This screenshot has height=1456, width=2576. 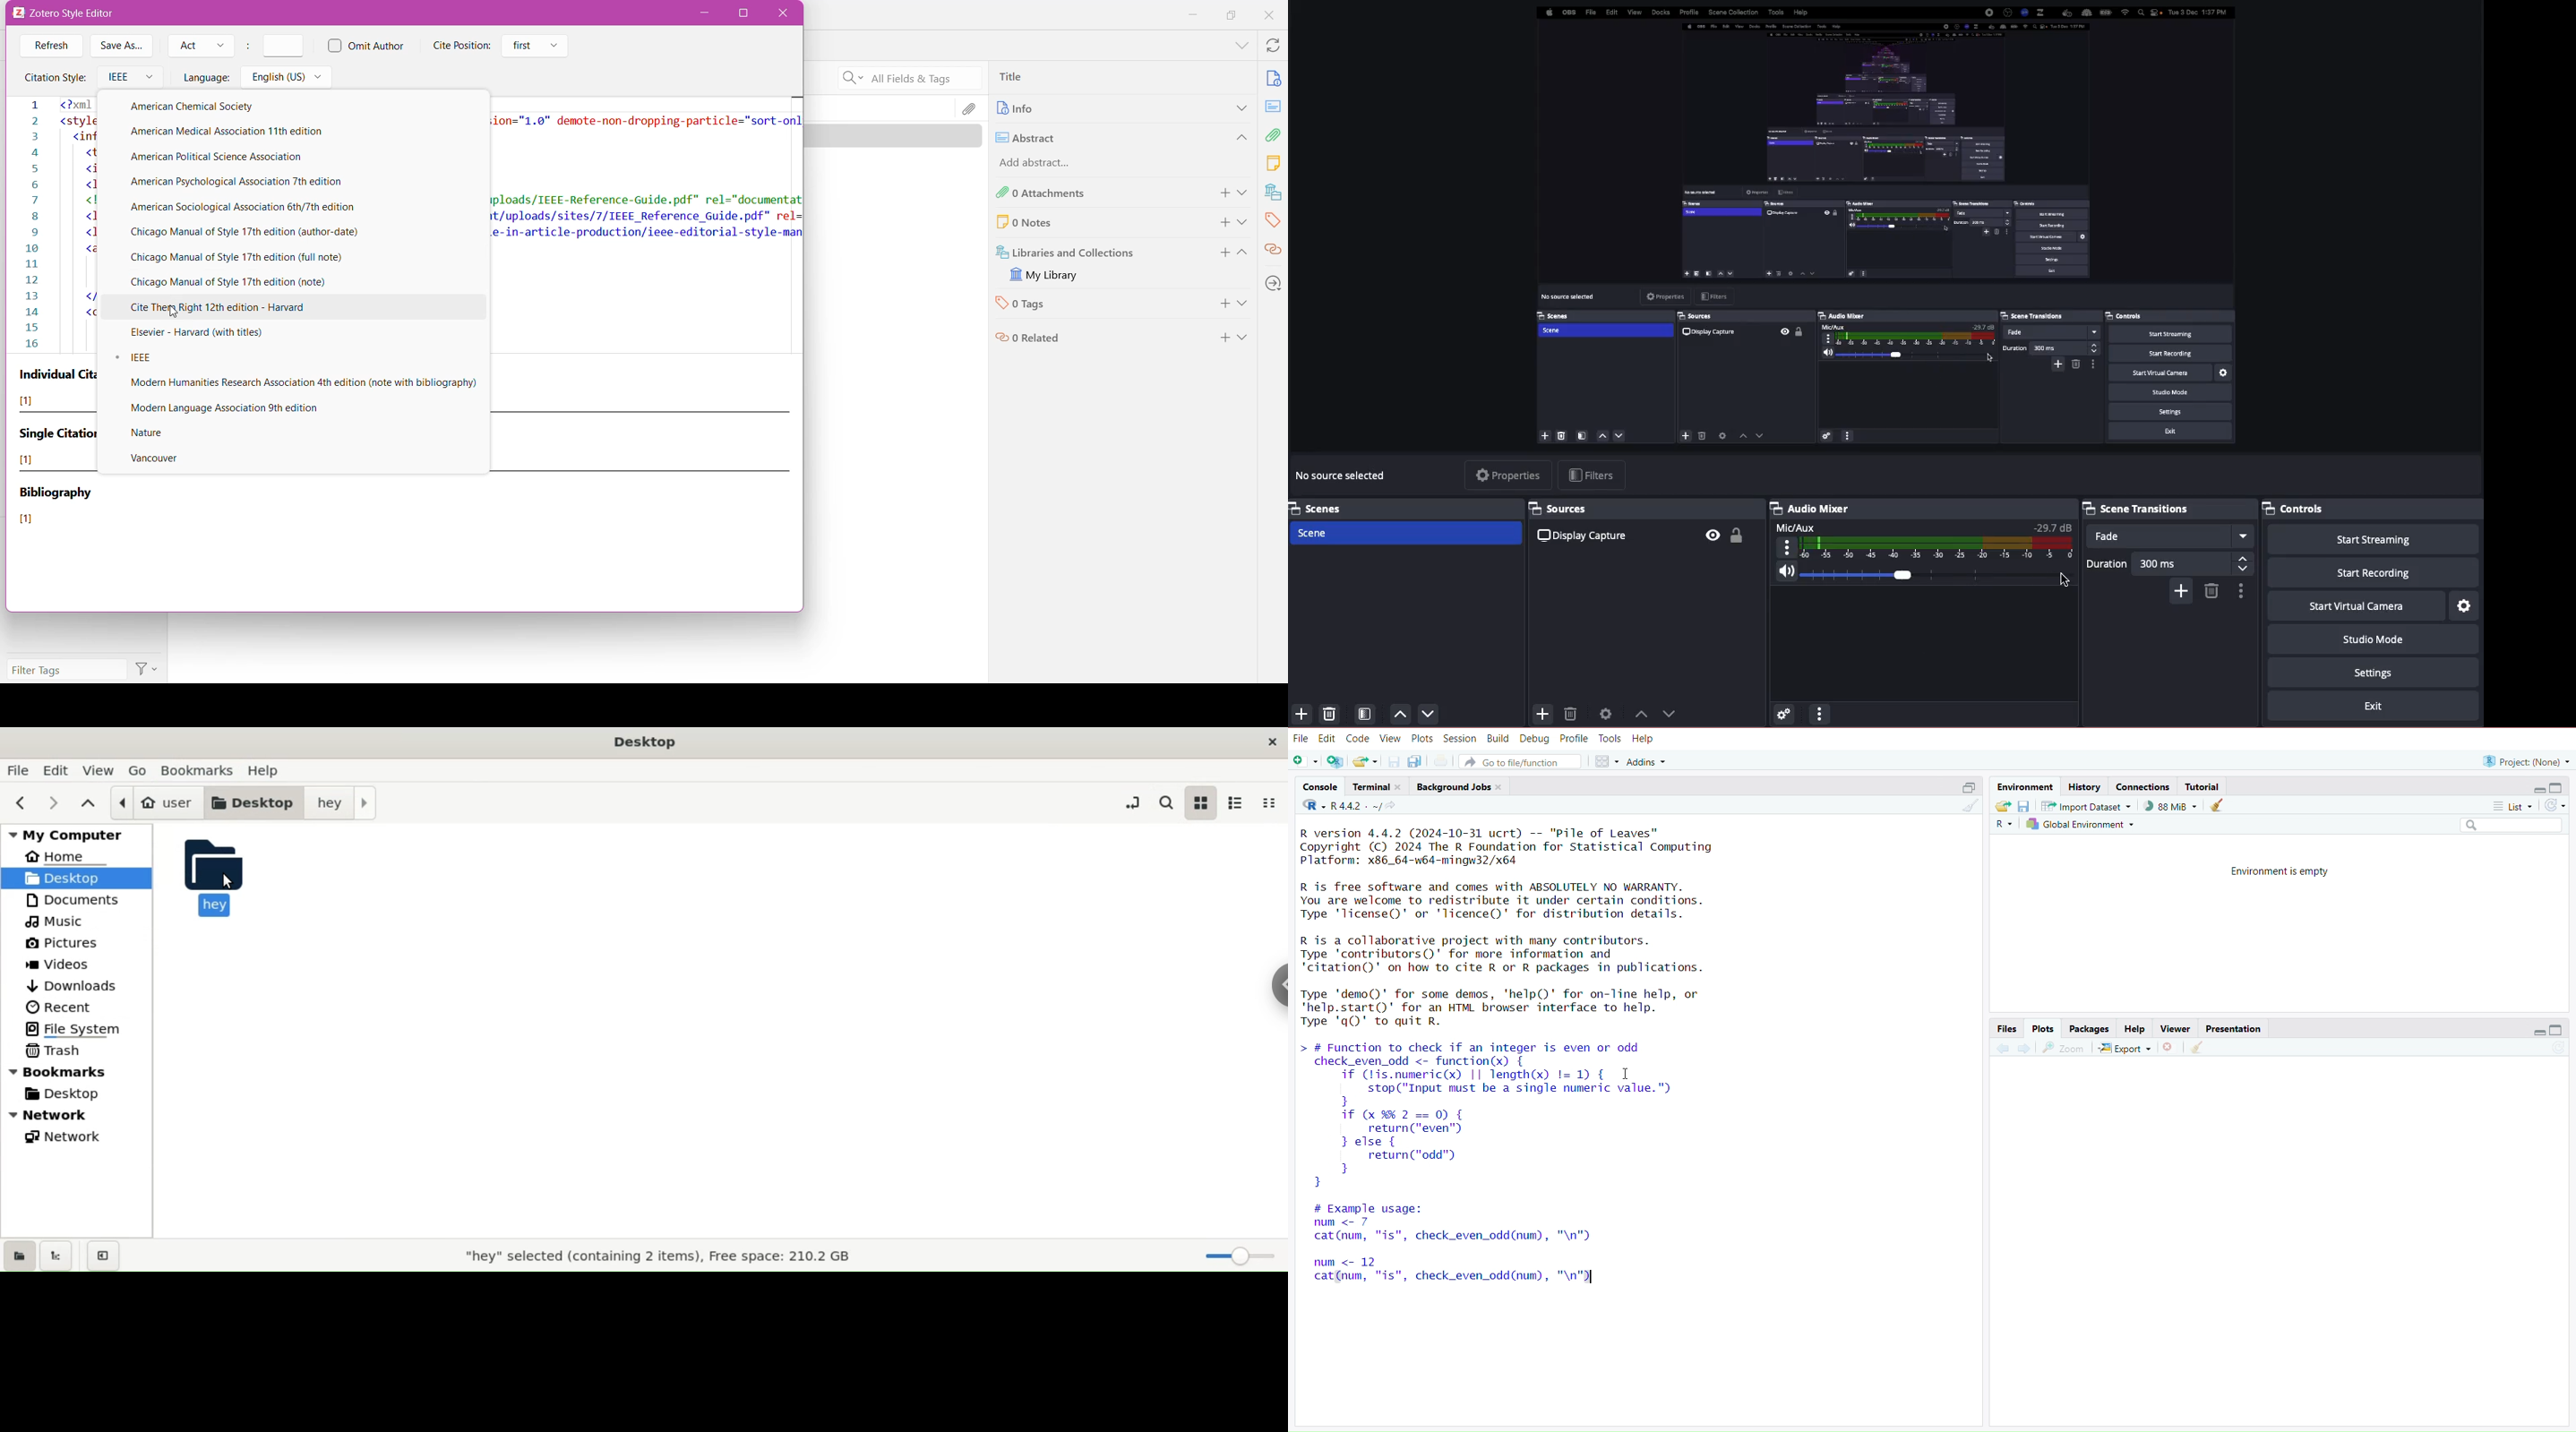 I want to click on plots, so click(x=1422, y=738).